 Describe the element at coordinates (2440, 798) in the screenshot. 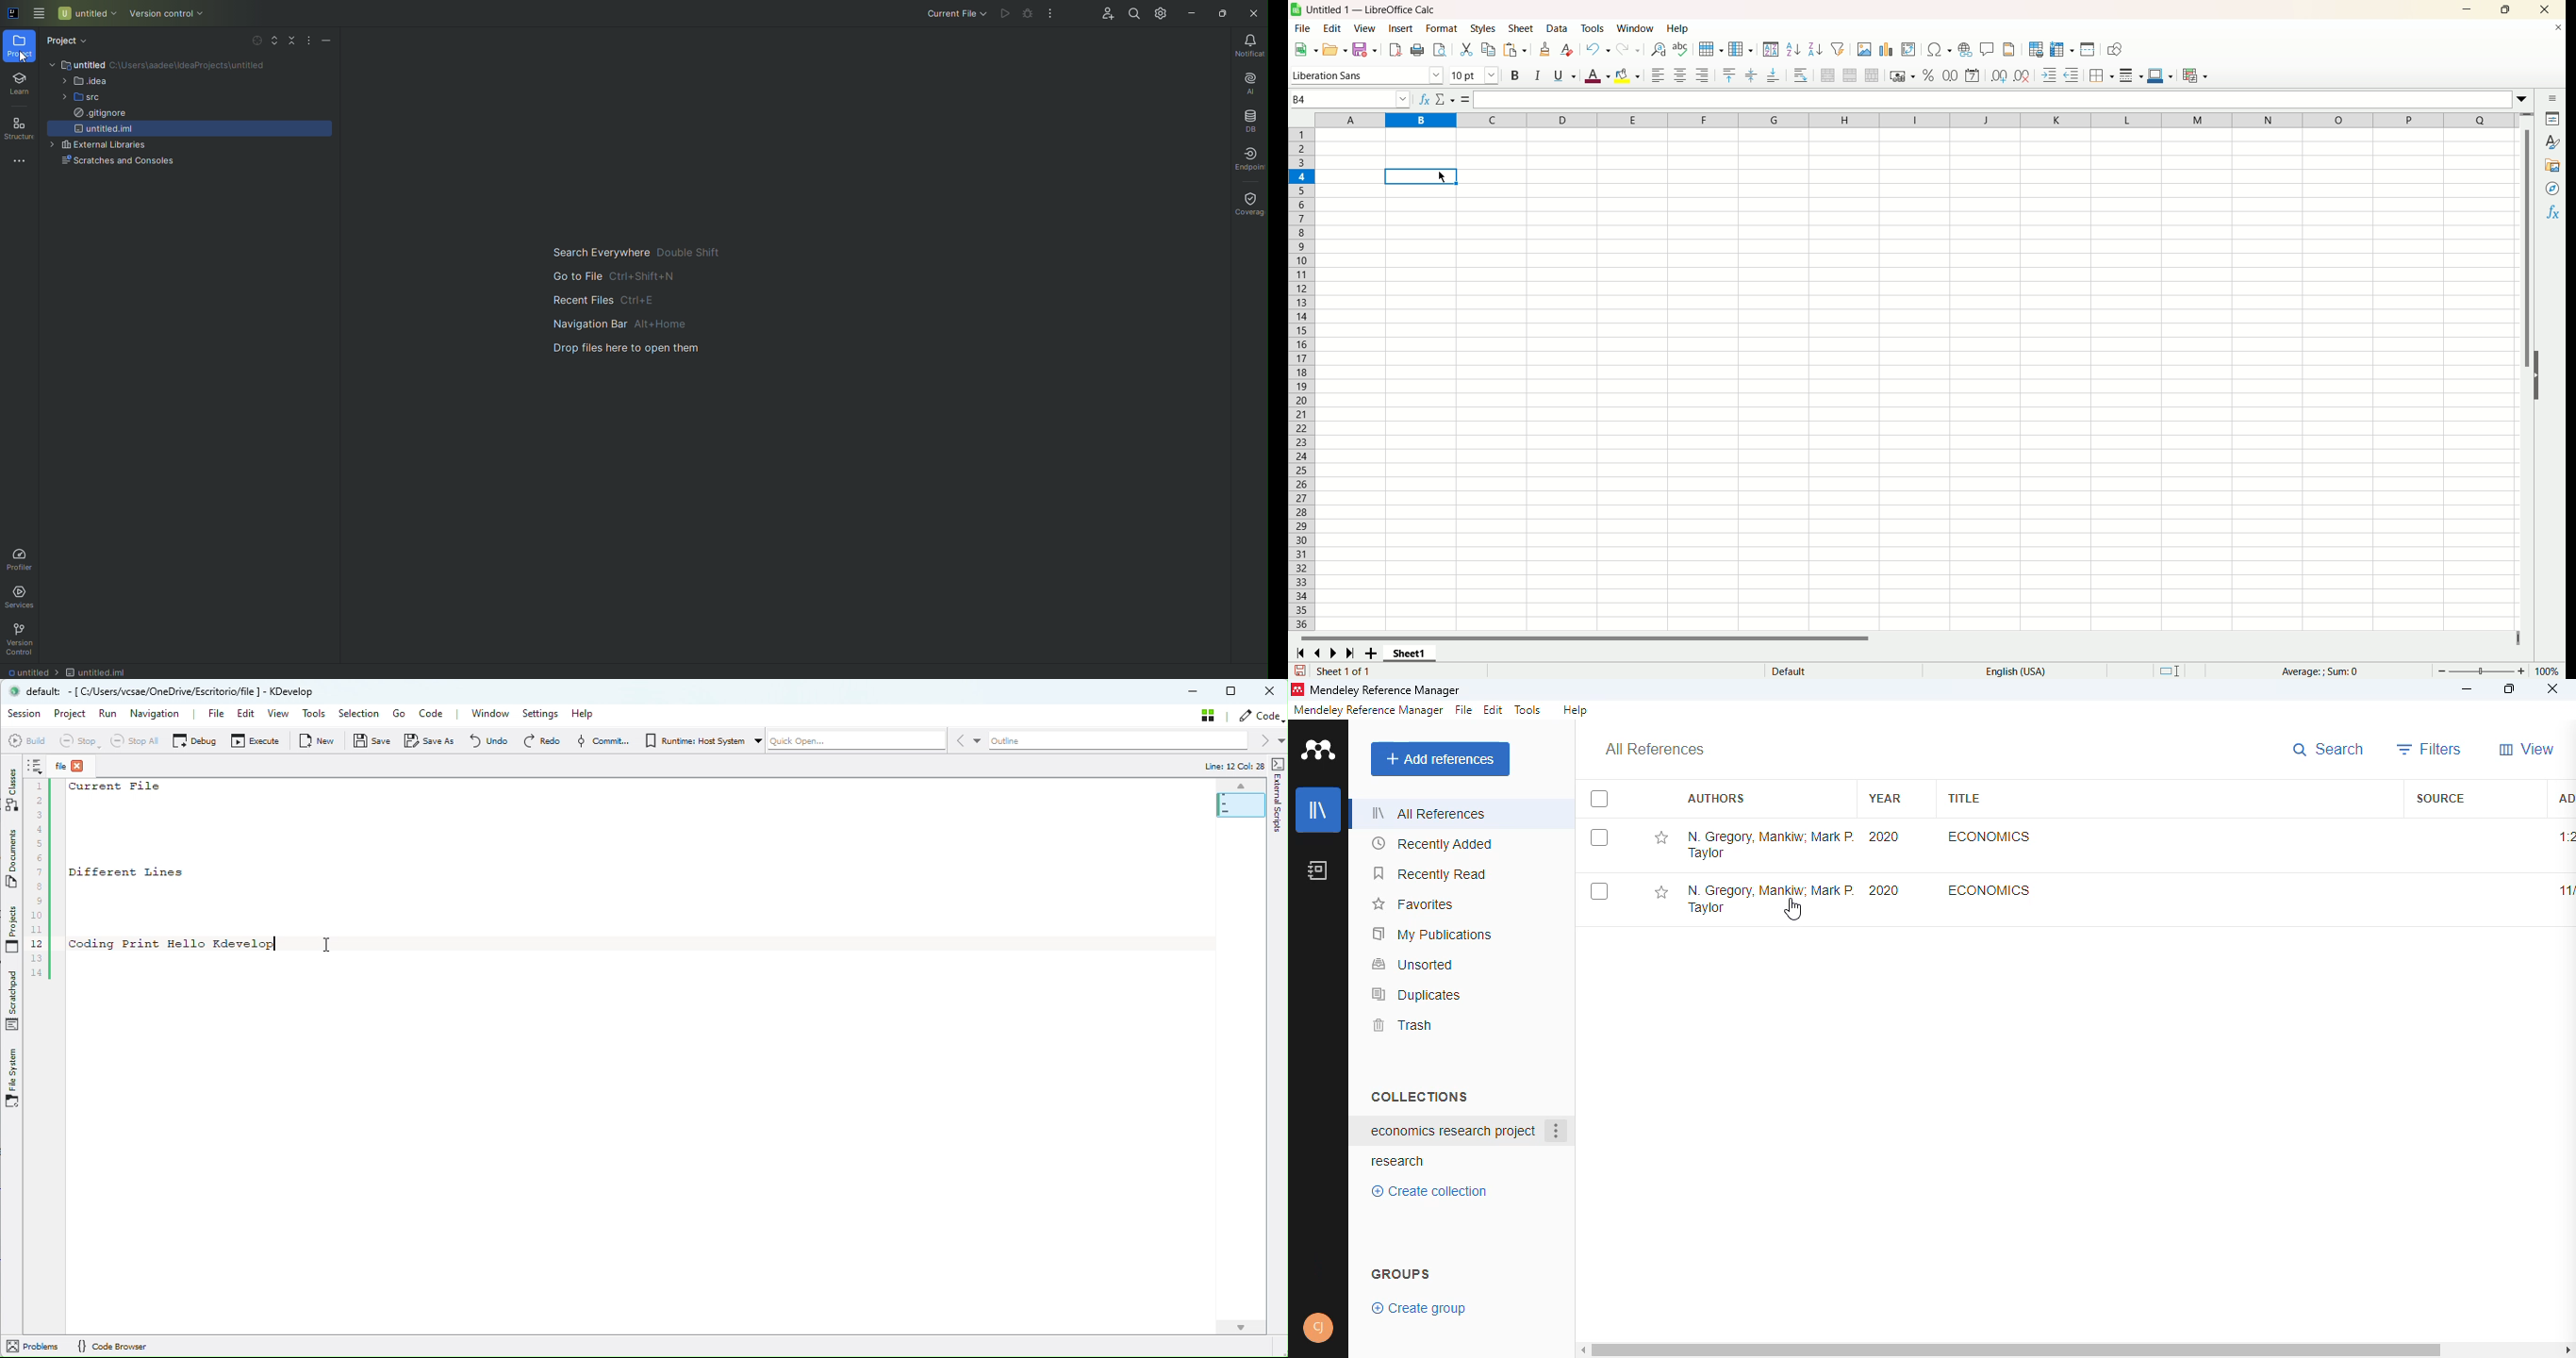

I see `source` at that location.